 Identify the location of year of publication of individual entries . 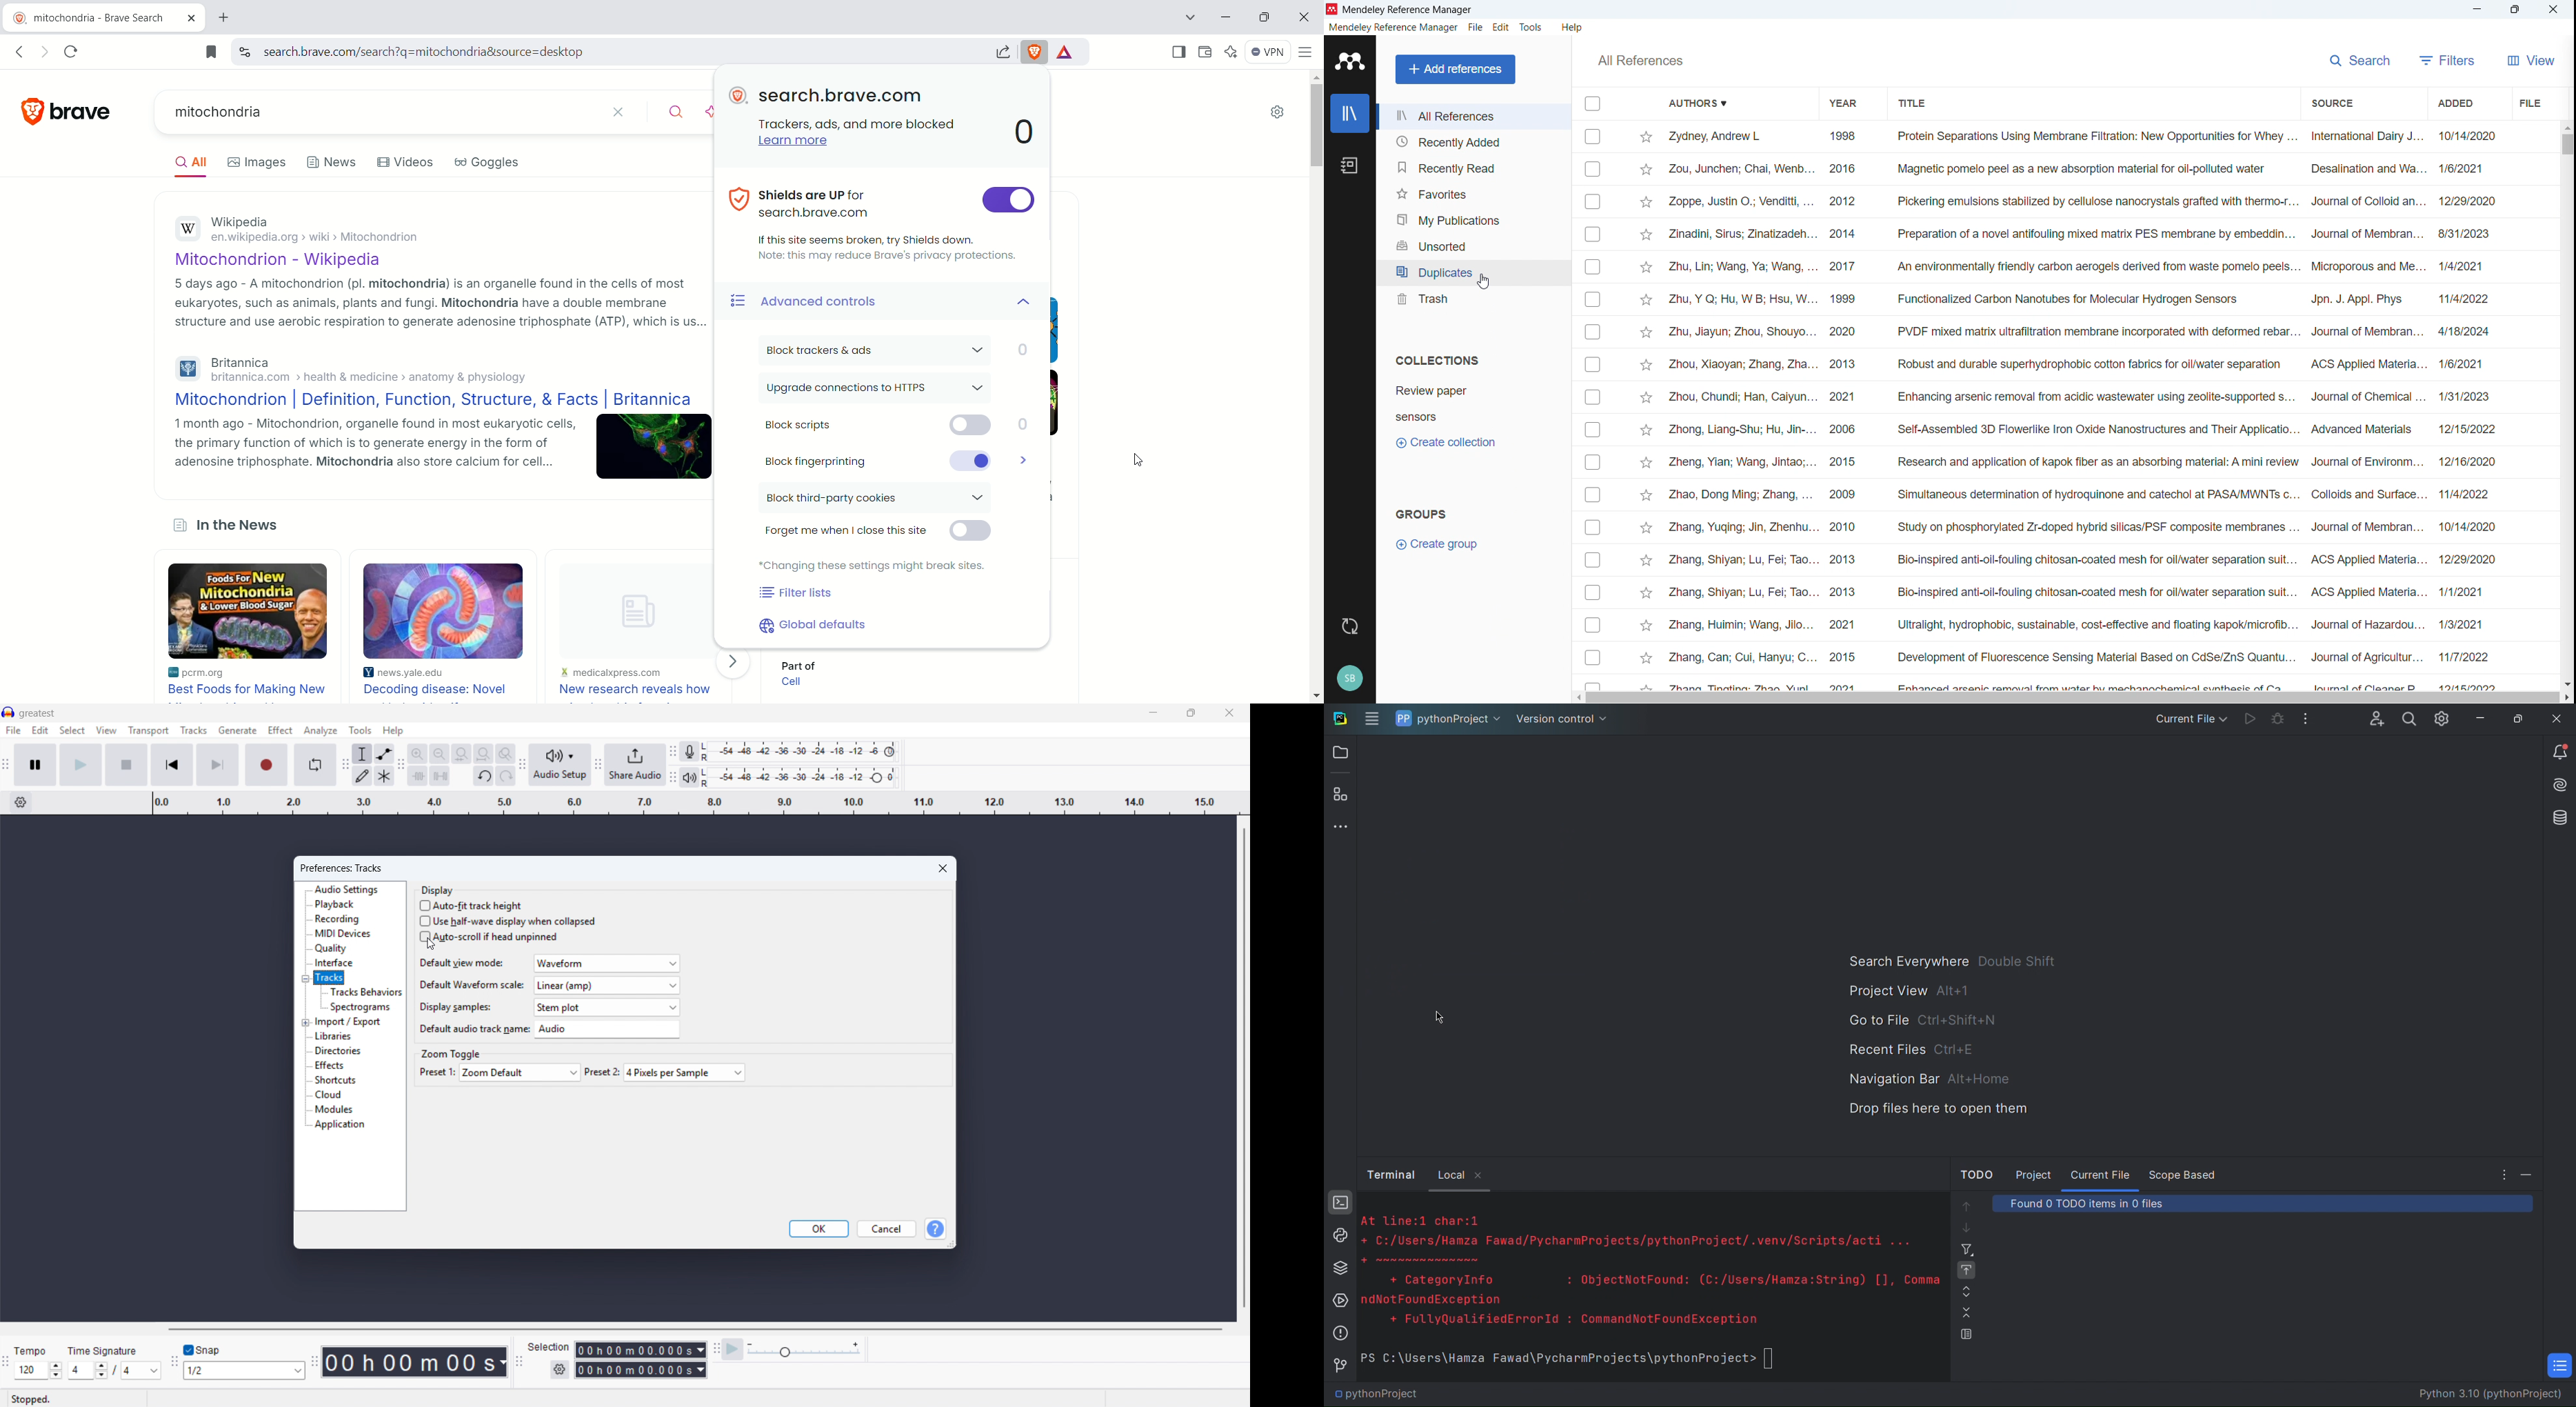
(1843, 408).